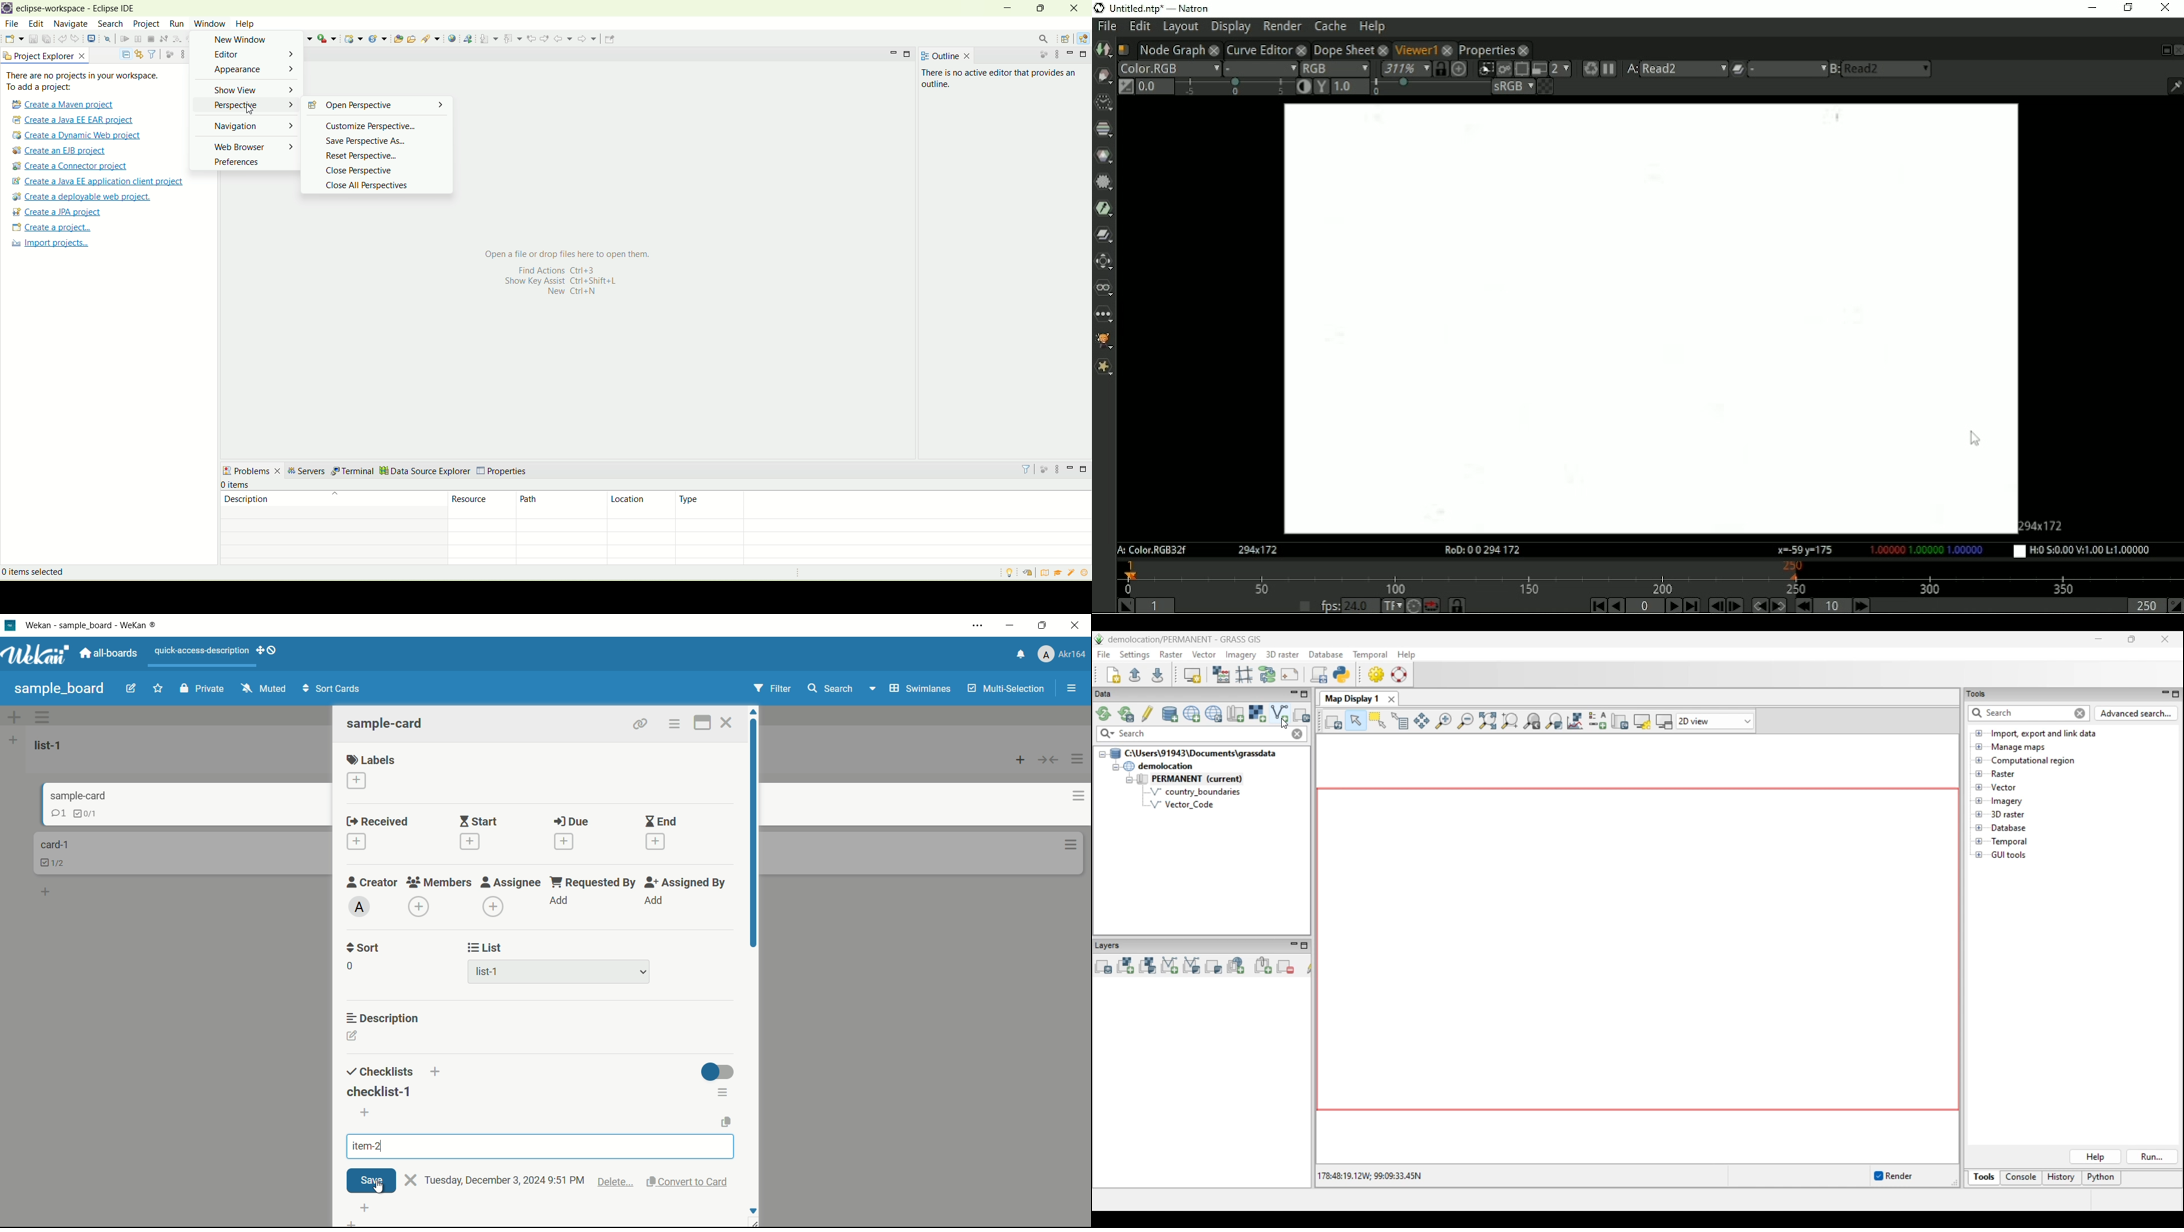 The image size is (2184, 1232). I want to click on labels, so click(371, 759).